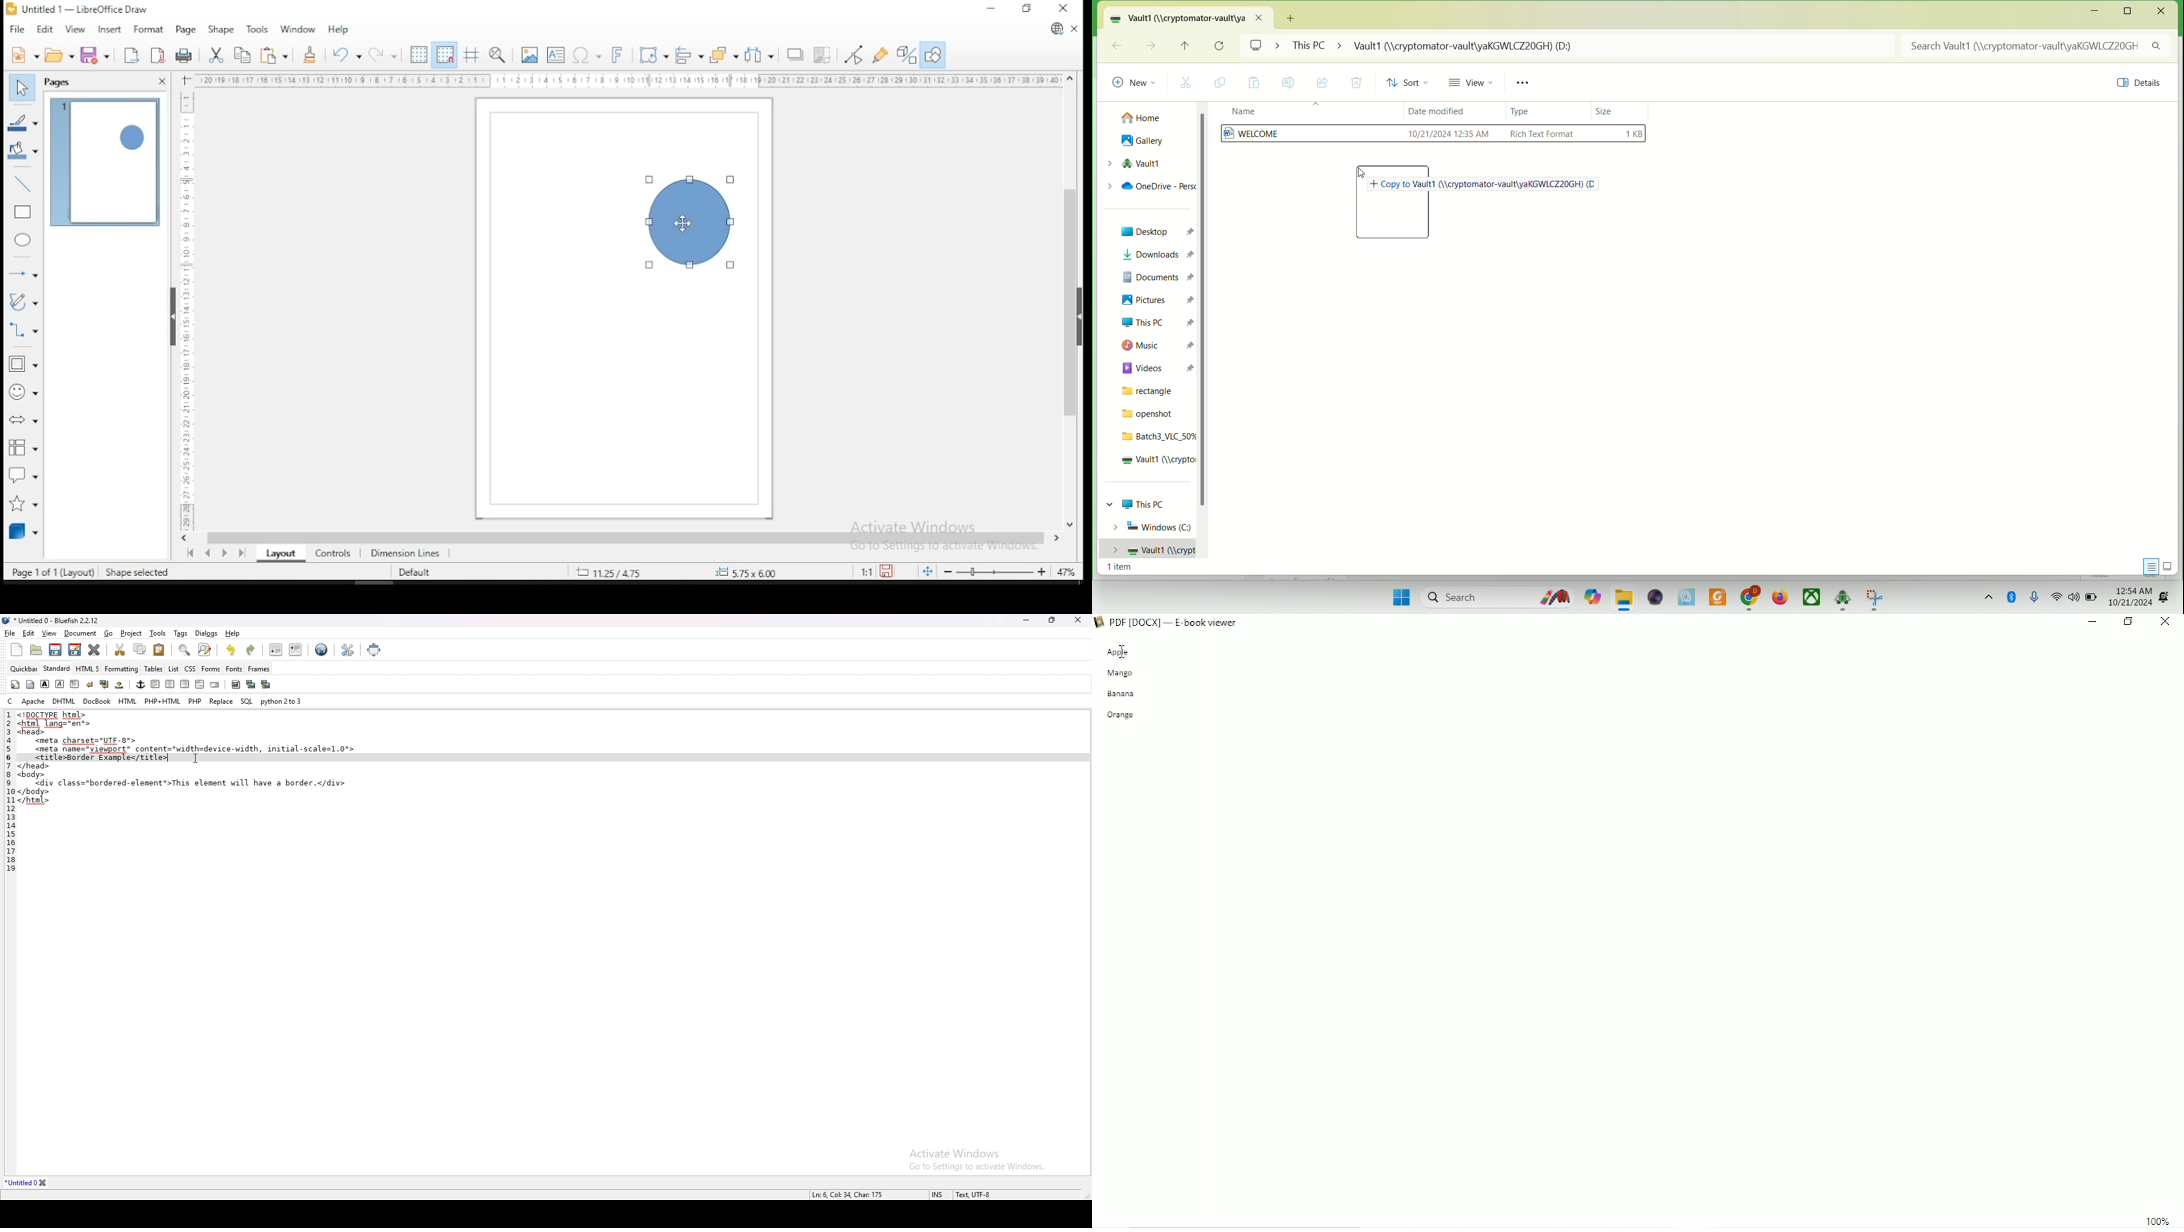  Describe the element at coordinates (444, 55) in the screenshot. I see `snap to grids` at that location.